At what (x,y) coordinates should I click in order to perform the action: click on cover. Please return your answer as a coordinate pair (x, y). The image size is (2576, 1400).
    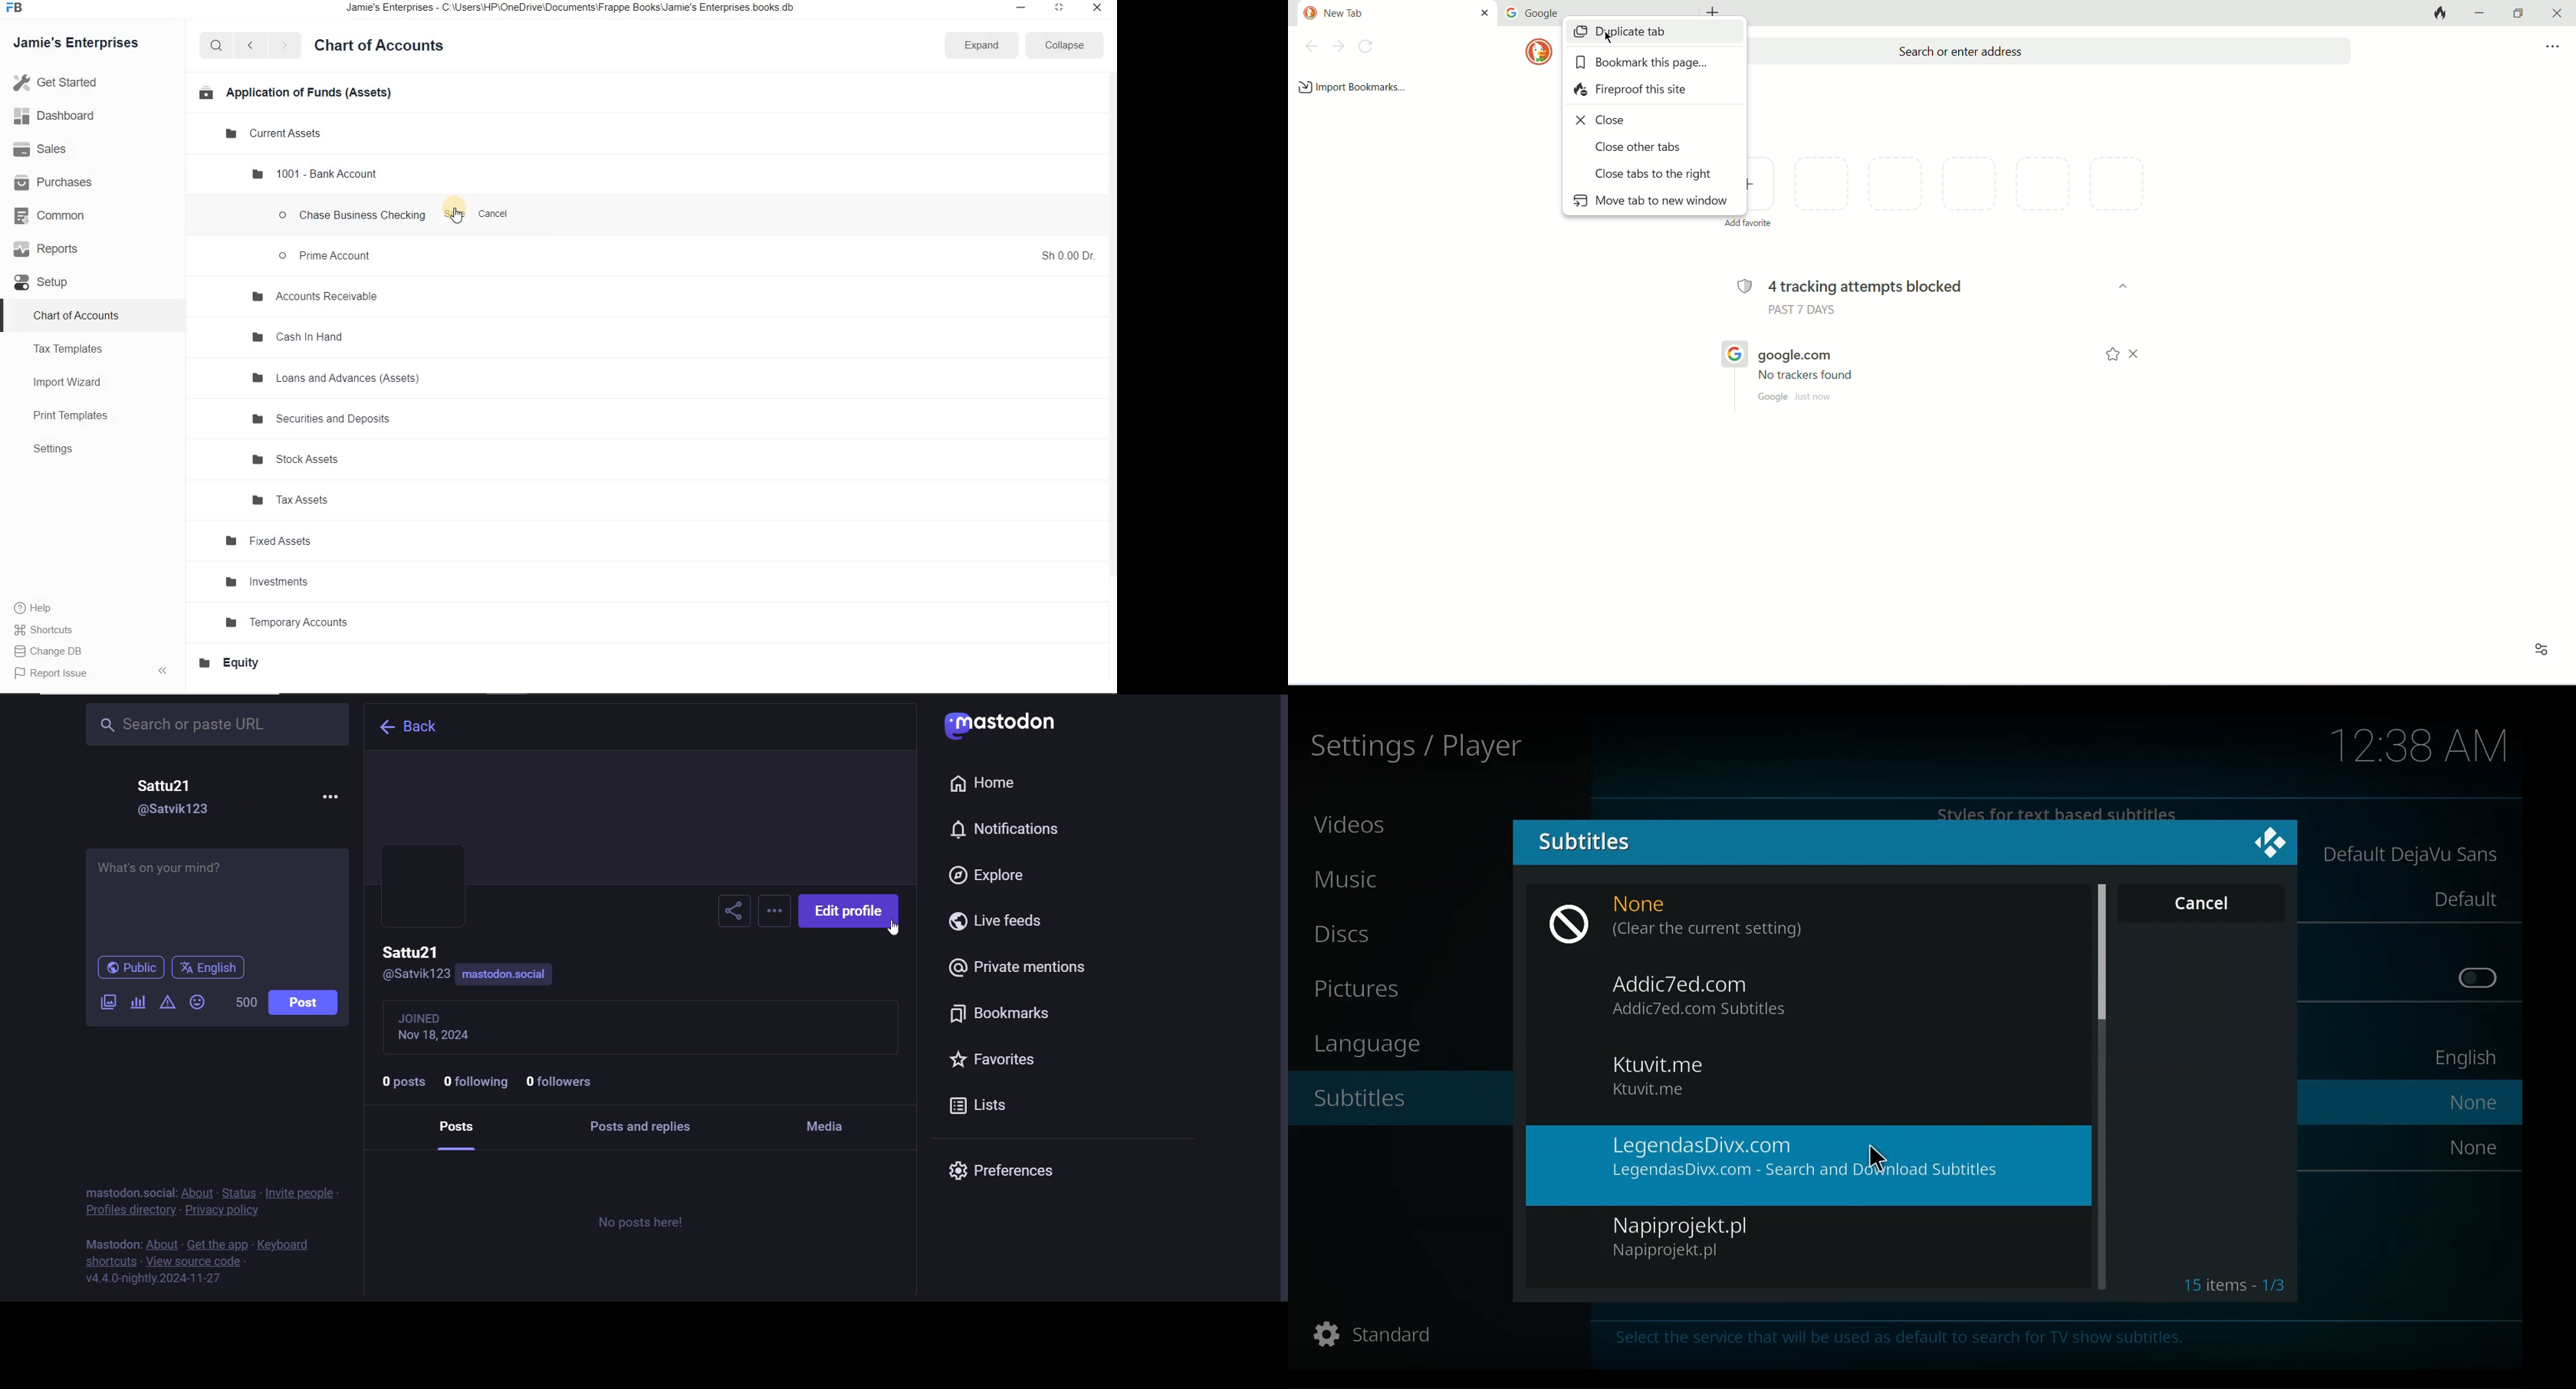
    Looking at the image, I should click on (641, 817).